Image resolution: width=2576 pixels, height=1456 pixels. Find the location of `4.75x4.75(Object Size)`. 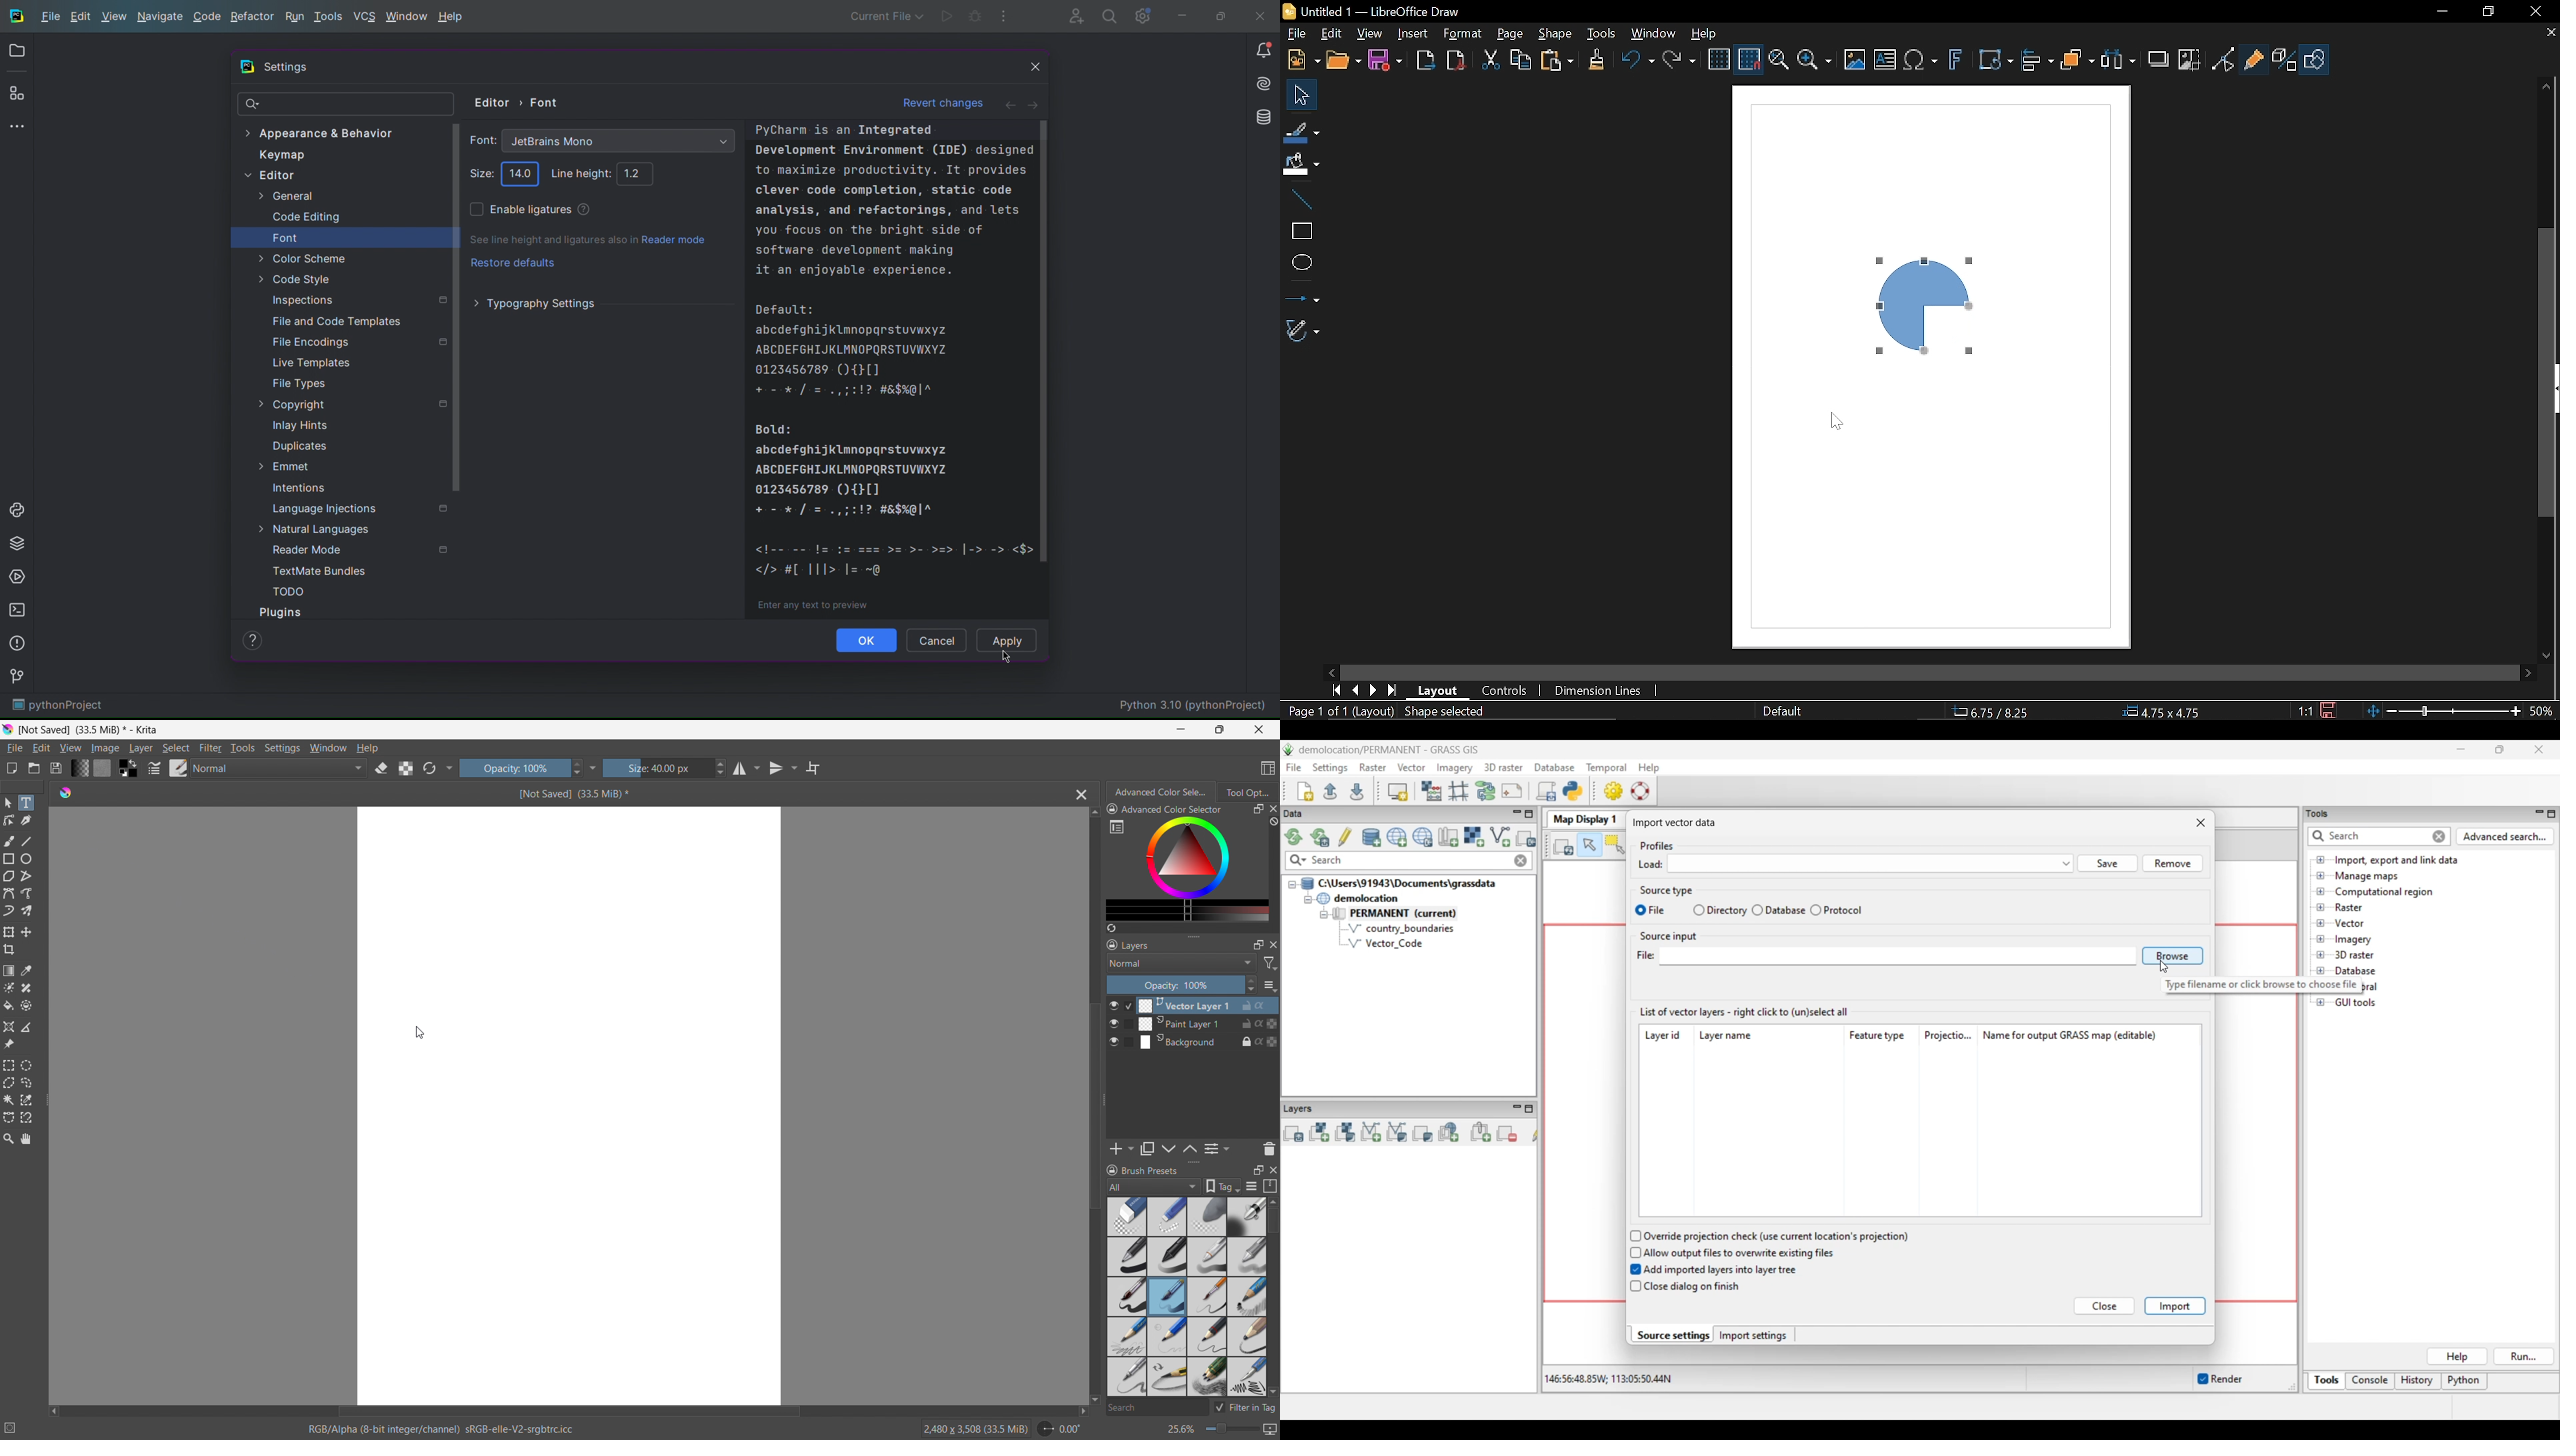

4.75x4.75(Object Size) is located at coordinates (2165, 710).